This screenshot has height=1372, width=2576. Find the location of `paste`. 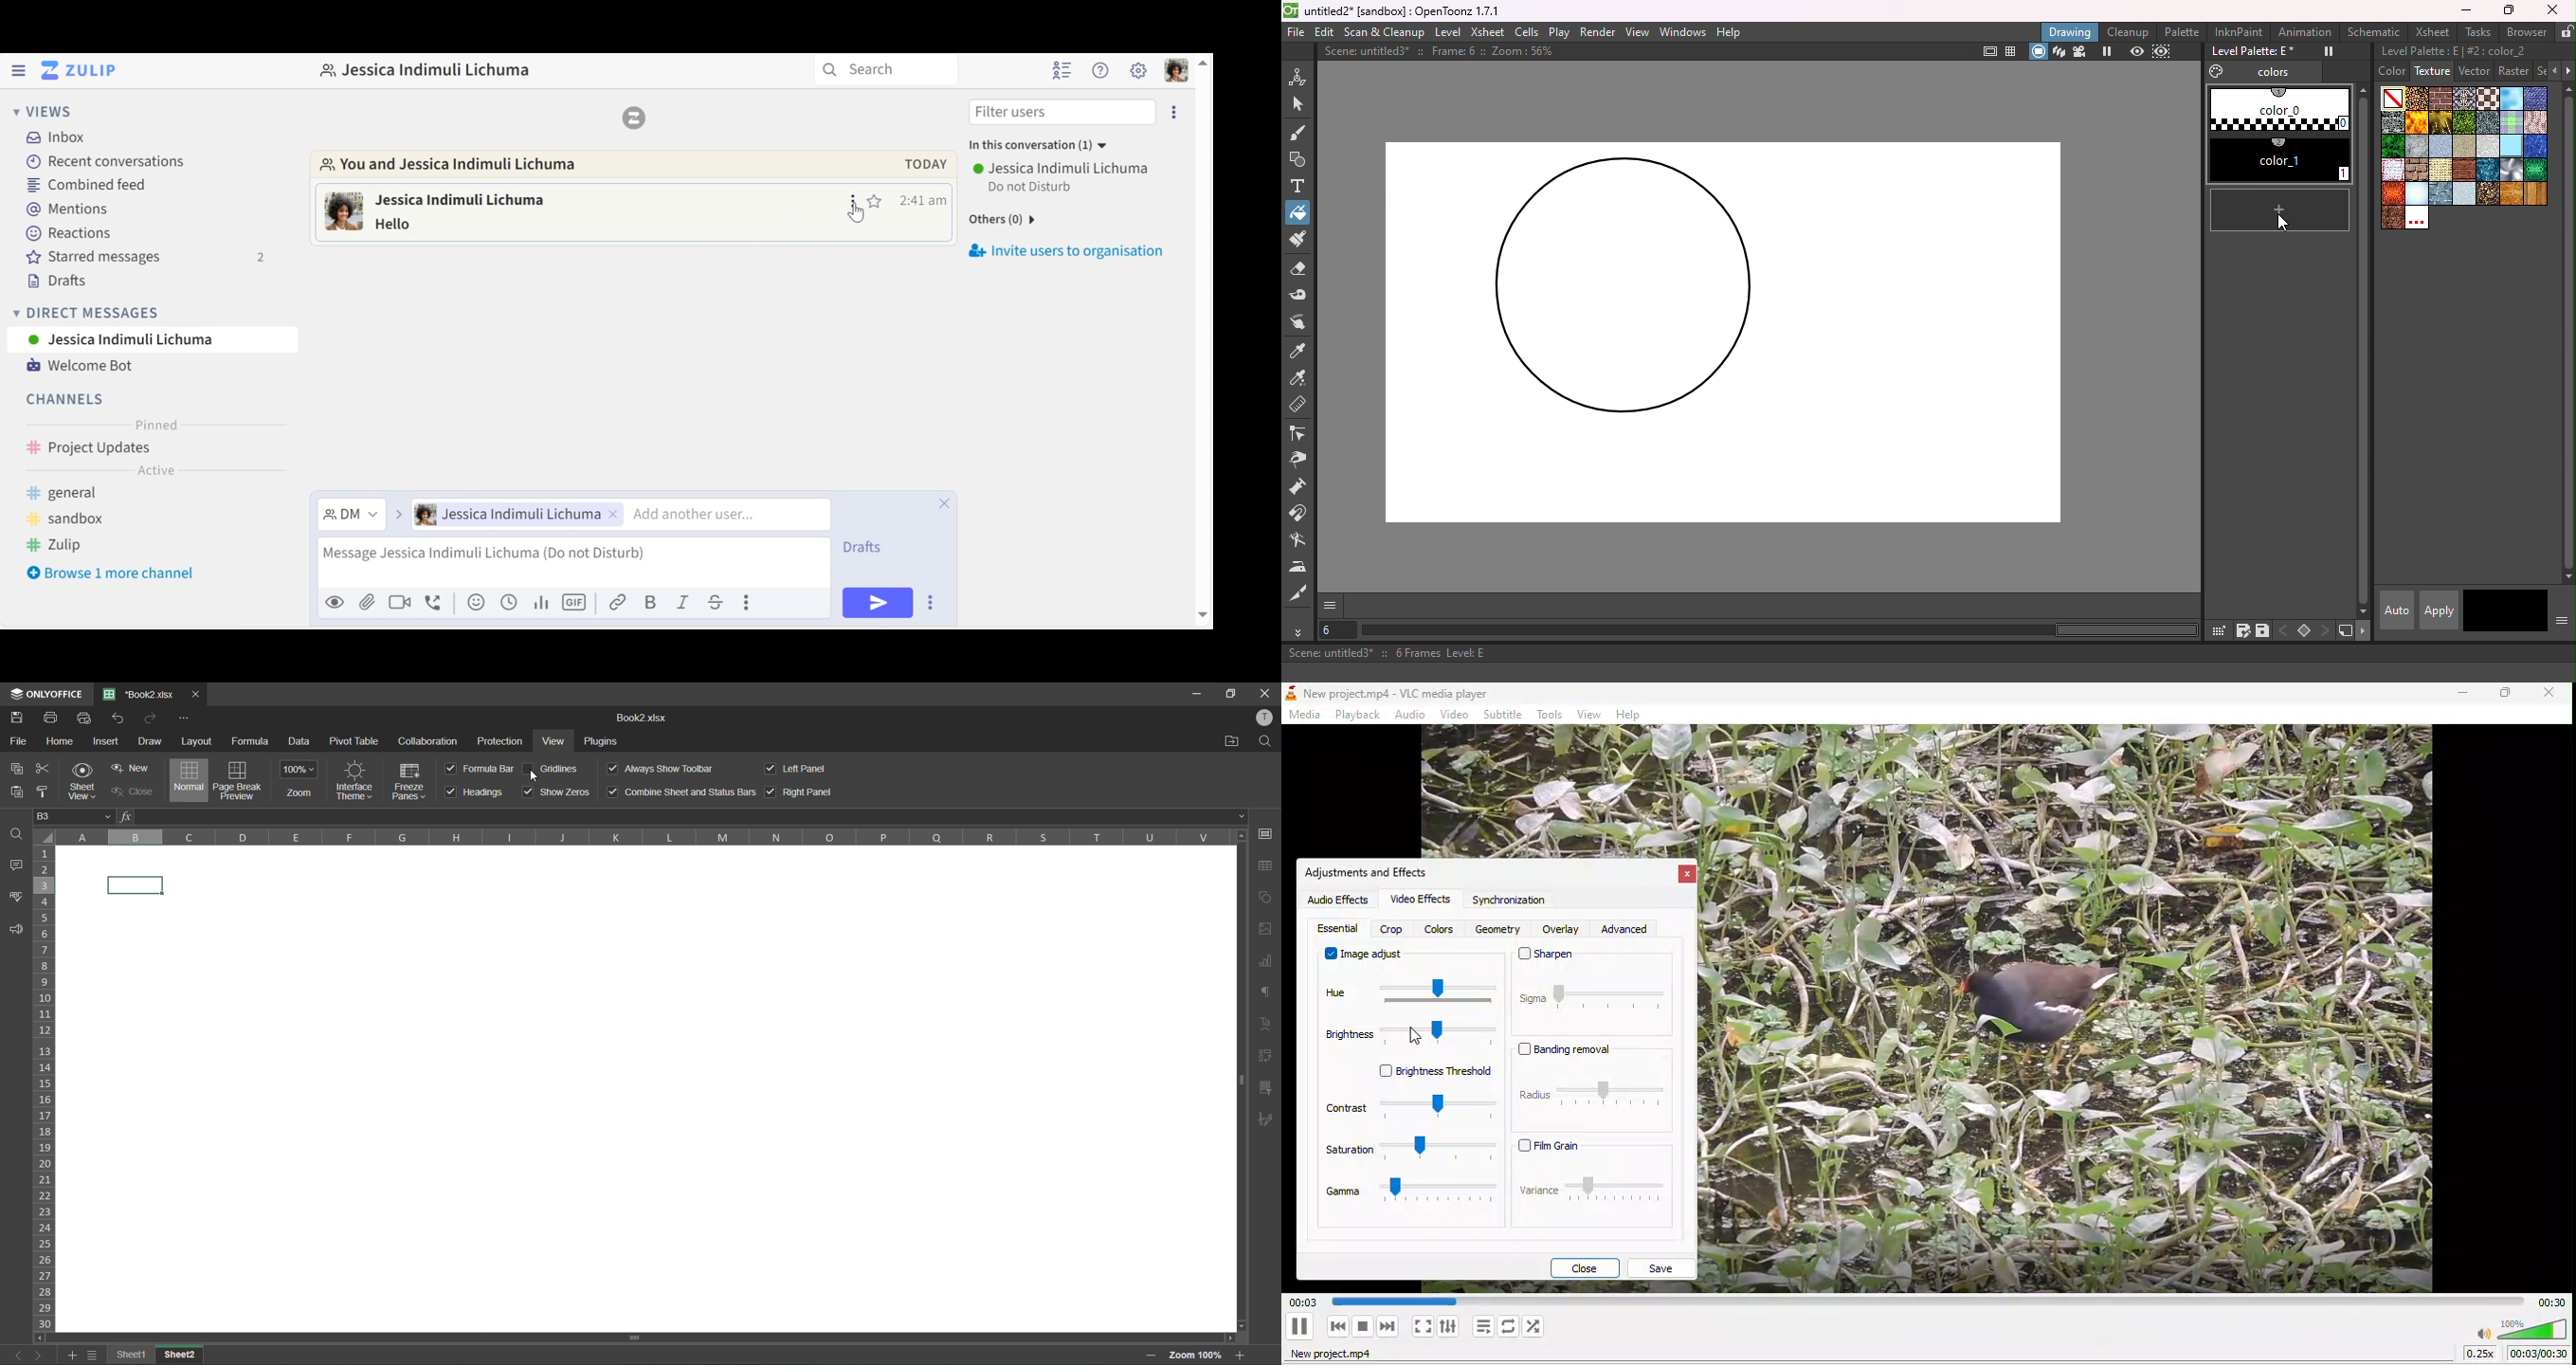

paste is located at coordinates (17, 793).